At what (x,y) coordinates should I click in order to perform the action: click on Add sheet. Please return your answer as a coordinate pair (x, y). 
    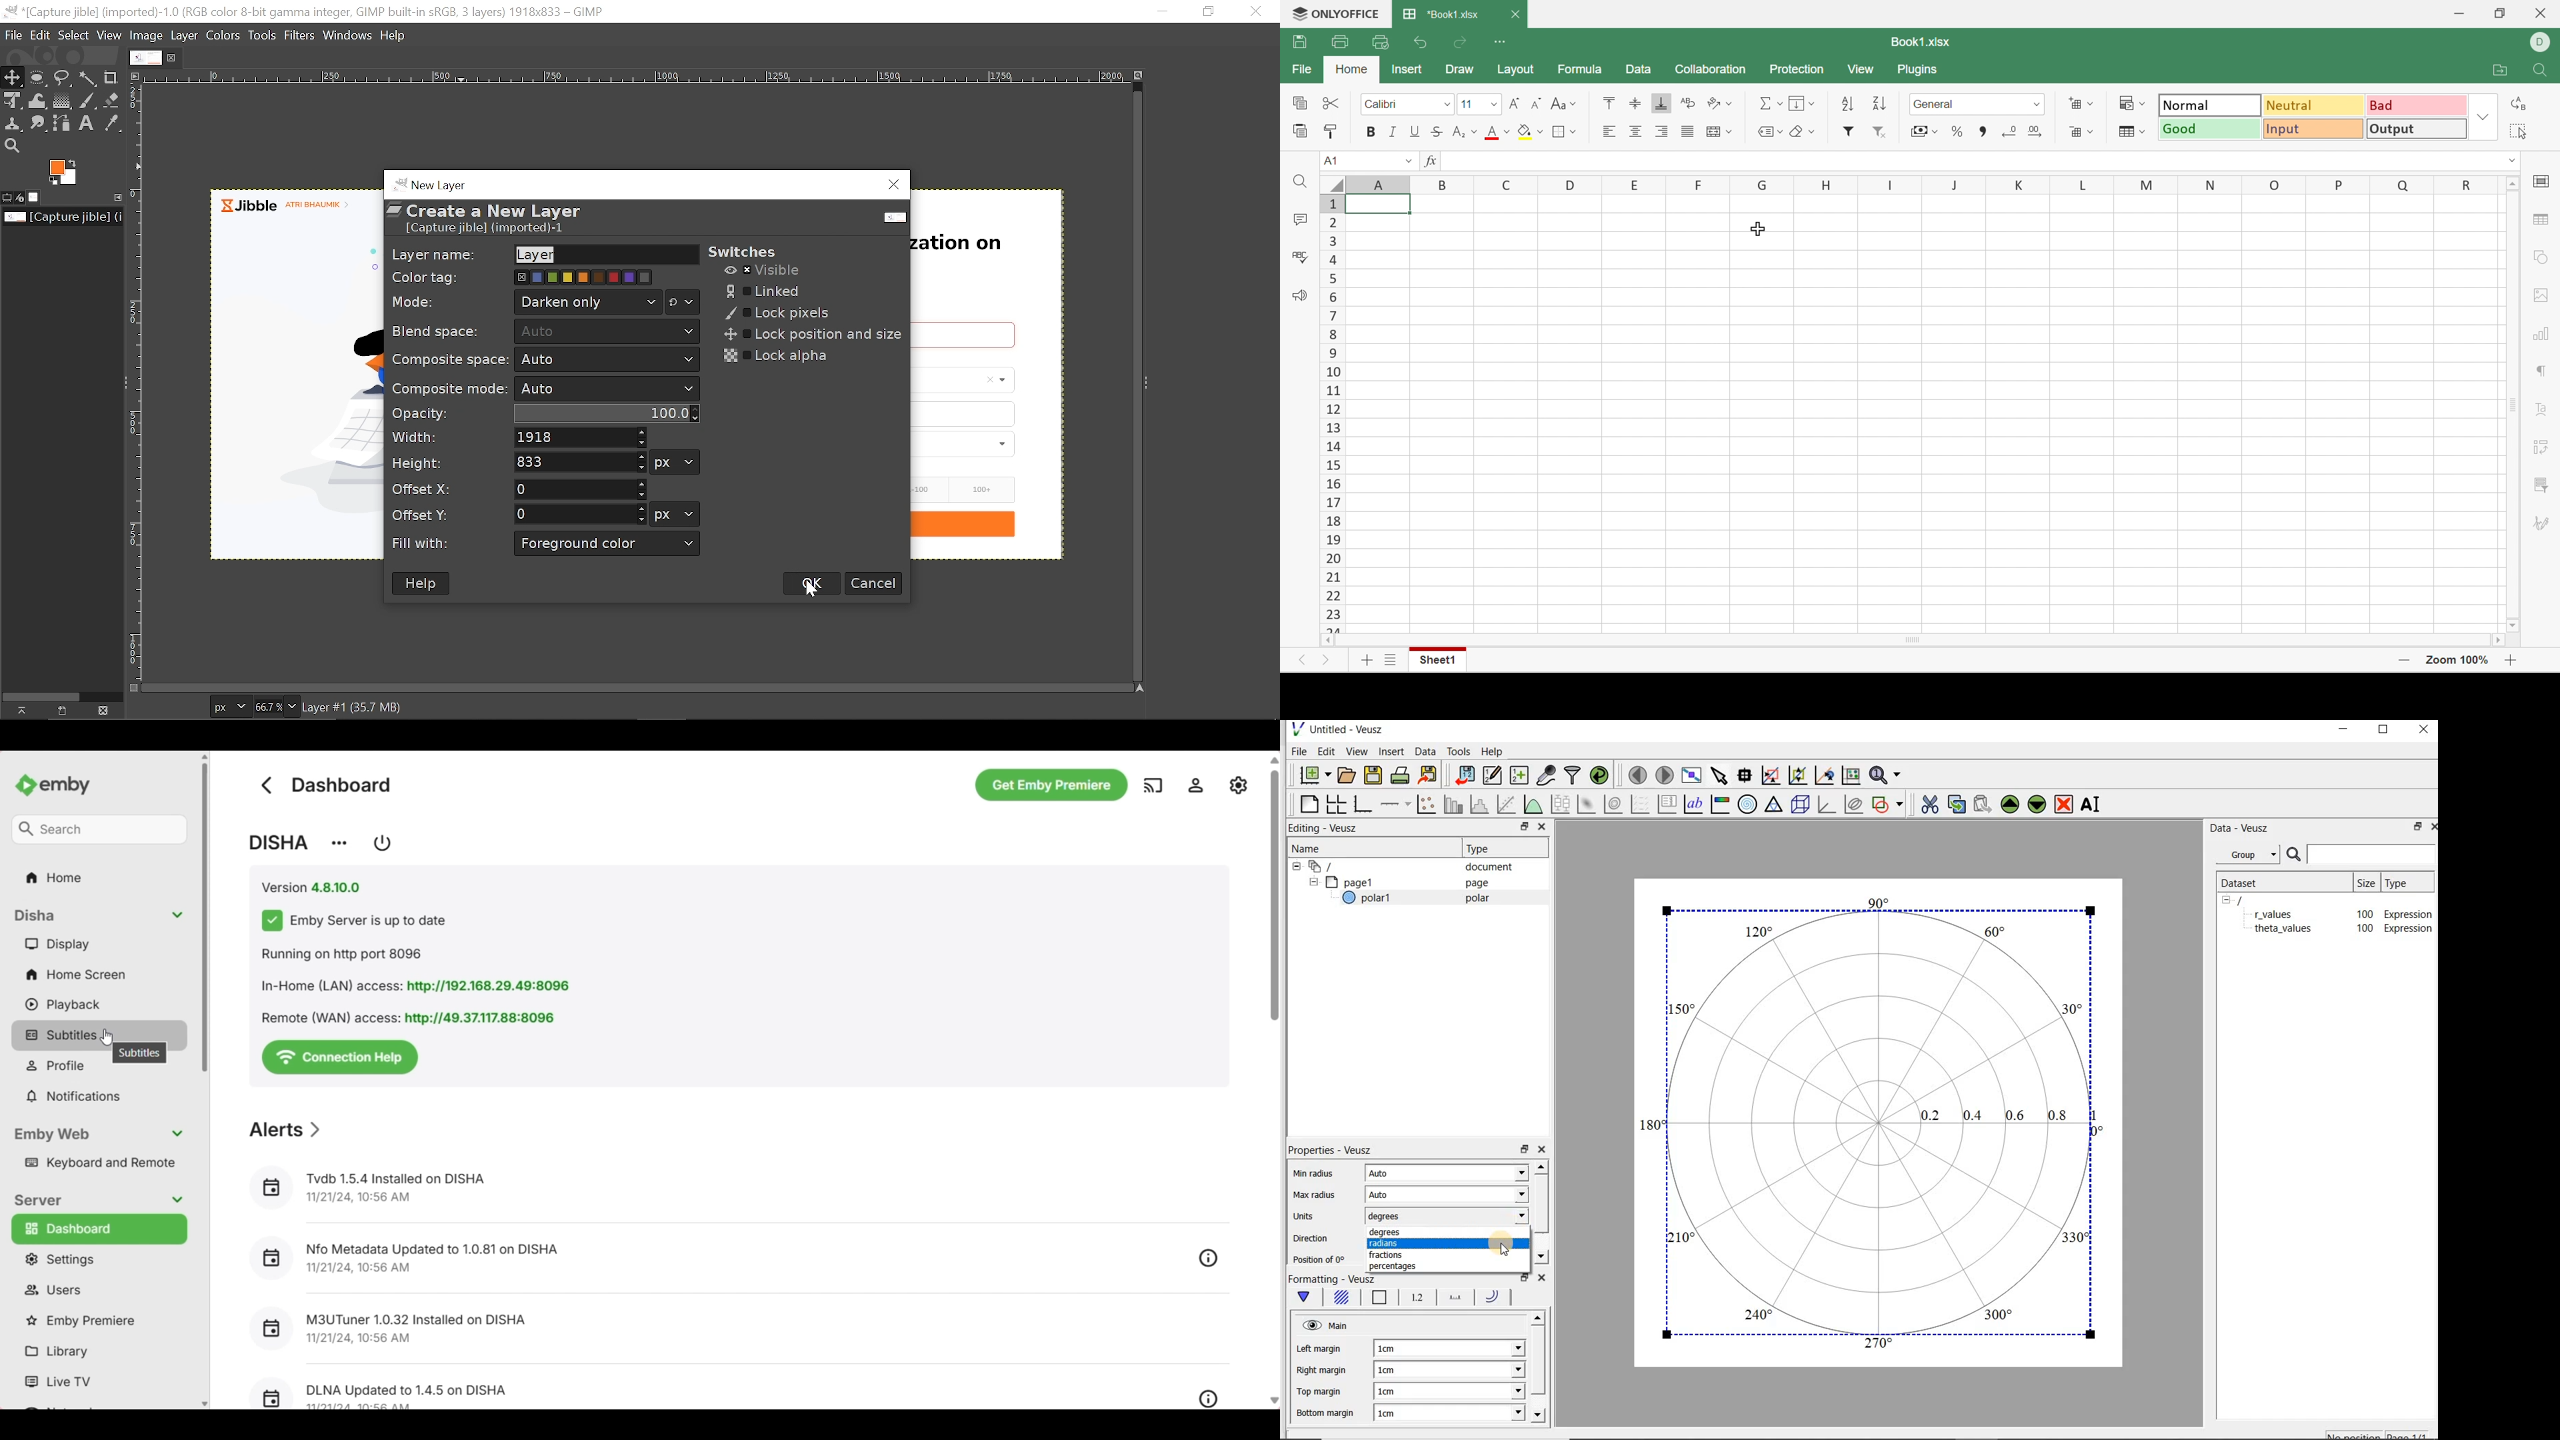
    Looking at the image, I should click on (1365, 660).